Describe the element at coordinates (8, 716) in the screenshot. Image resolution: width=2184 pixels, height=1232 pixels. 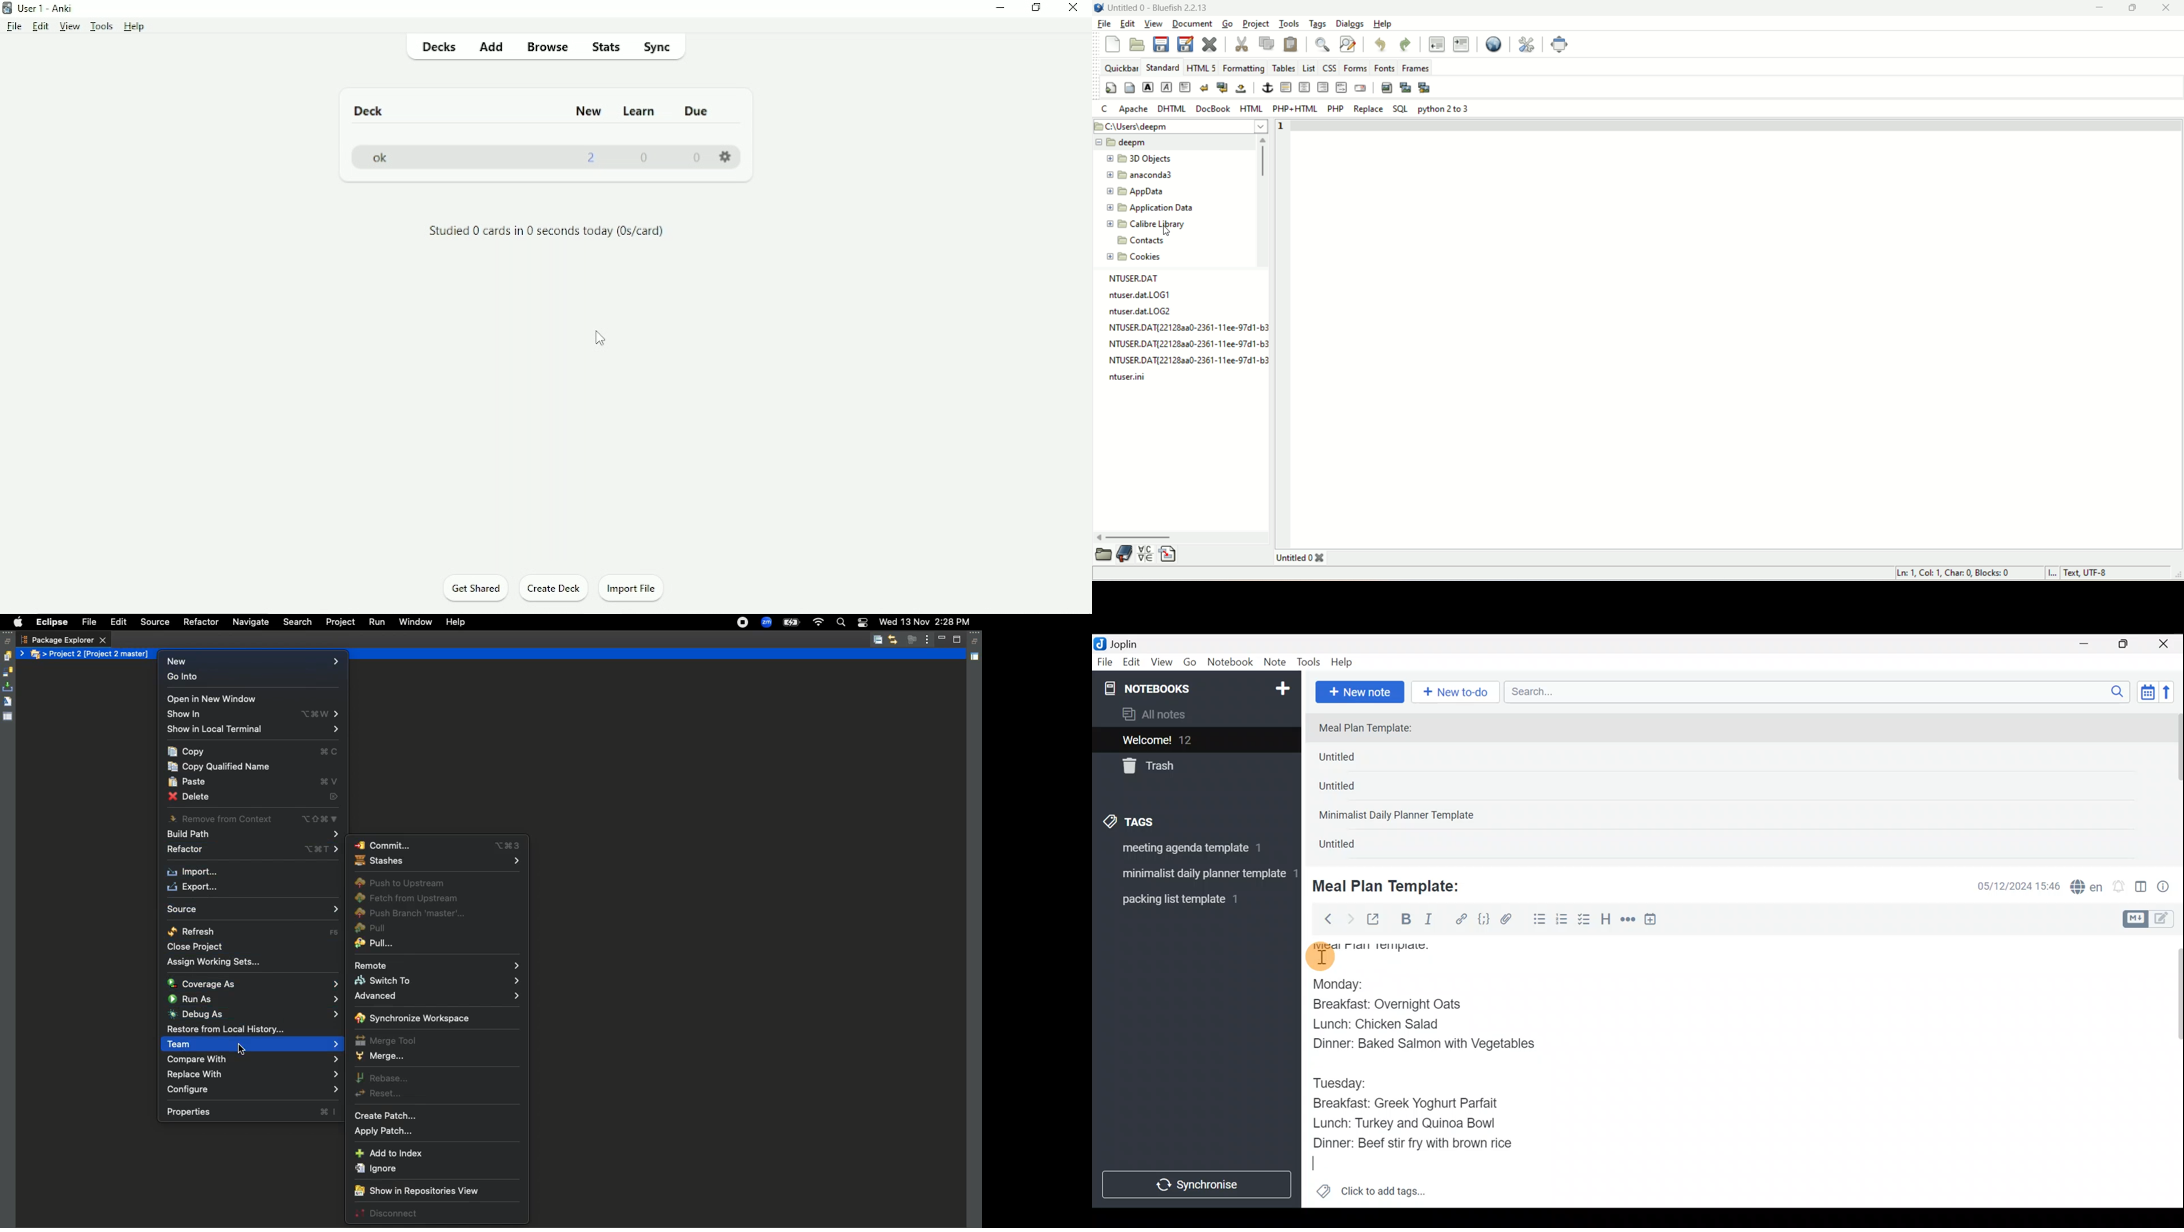
I see `Properties` at that location.